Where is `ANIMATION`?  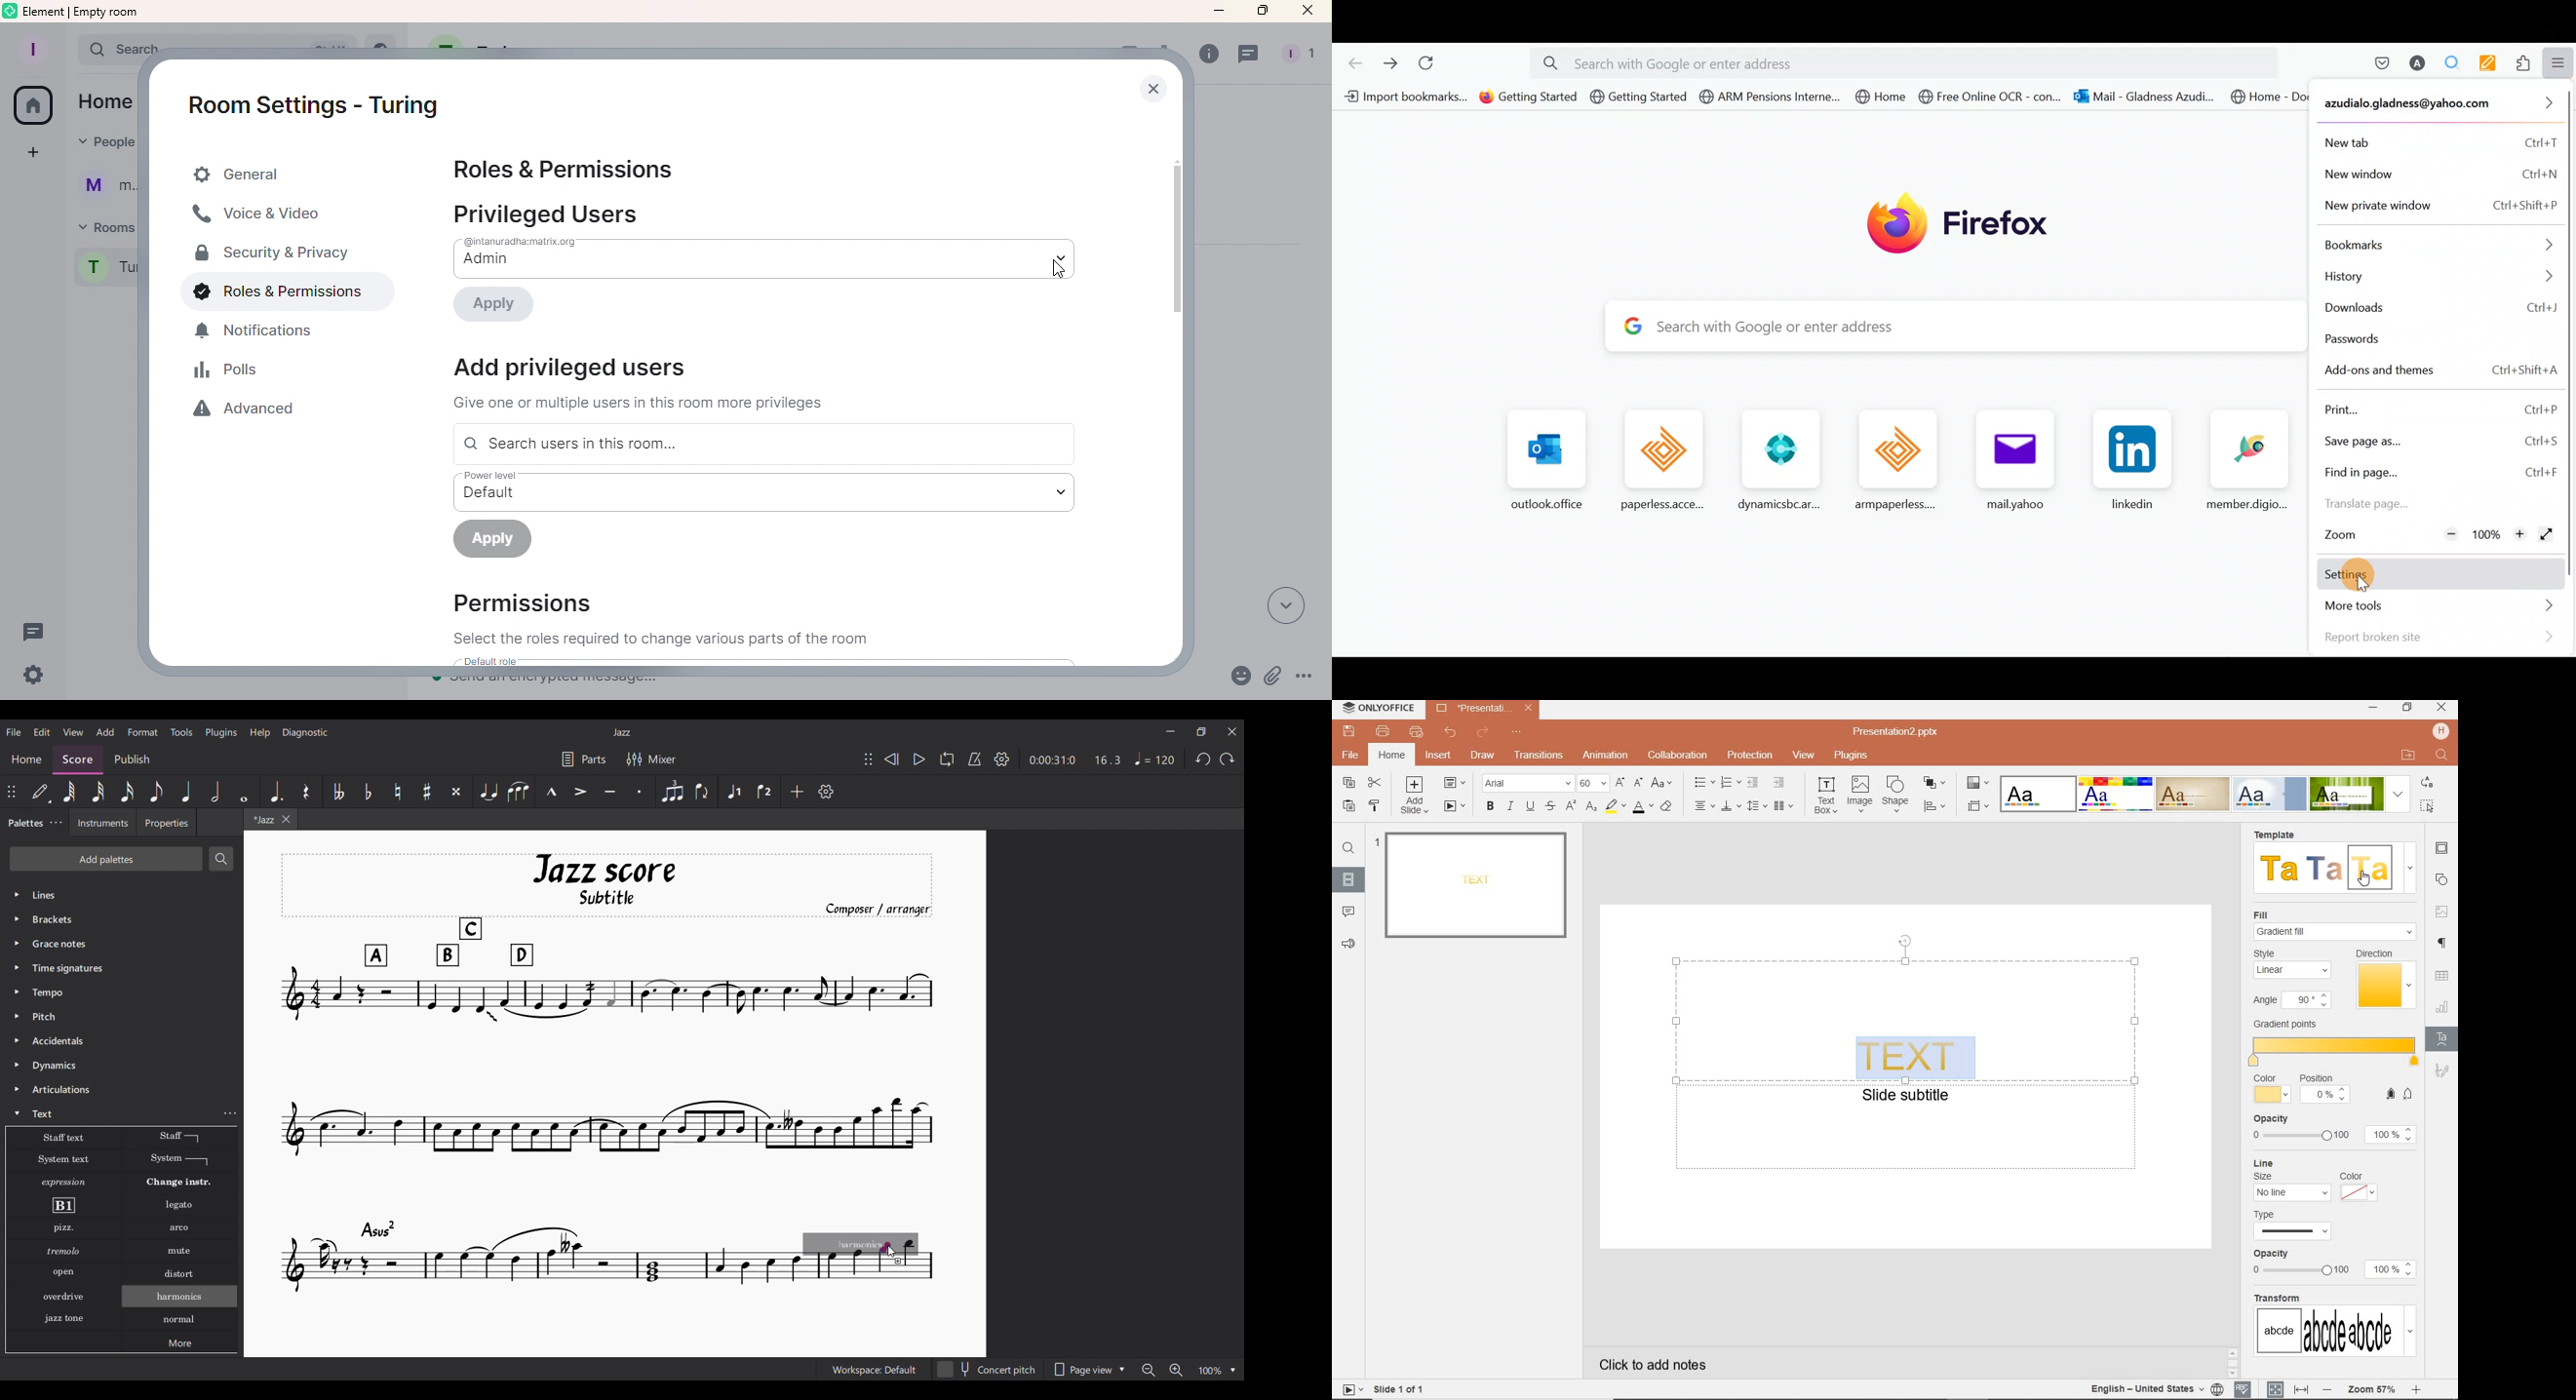 ANIMATION is located at coordinates (1605, 756).